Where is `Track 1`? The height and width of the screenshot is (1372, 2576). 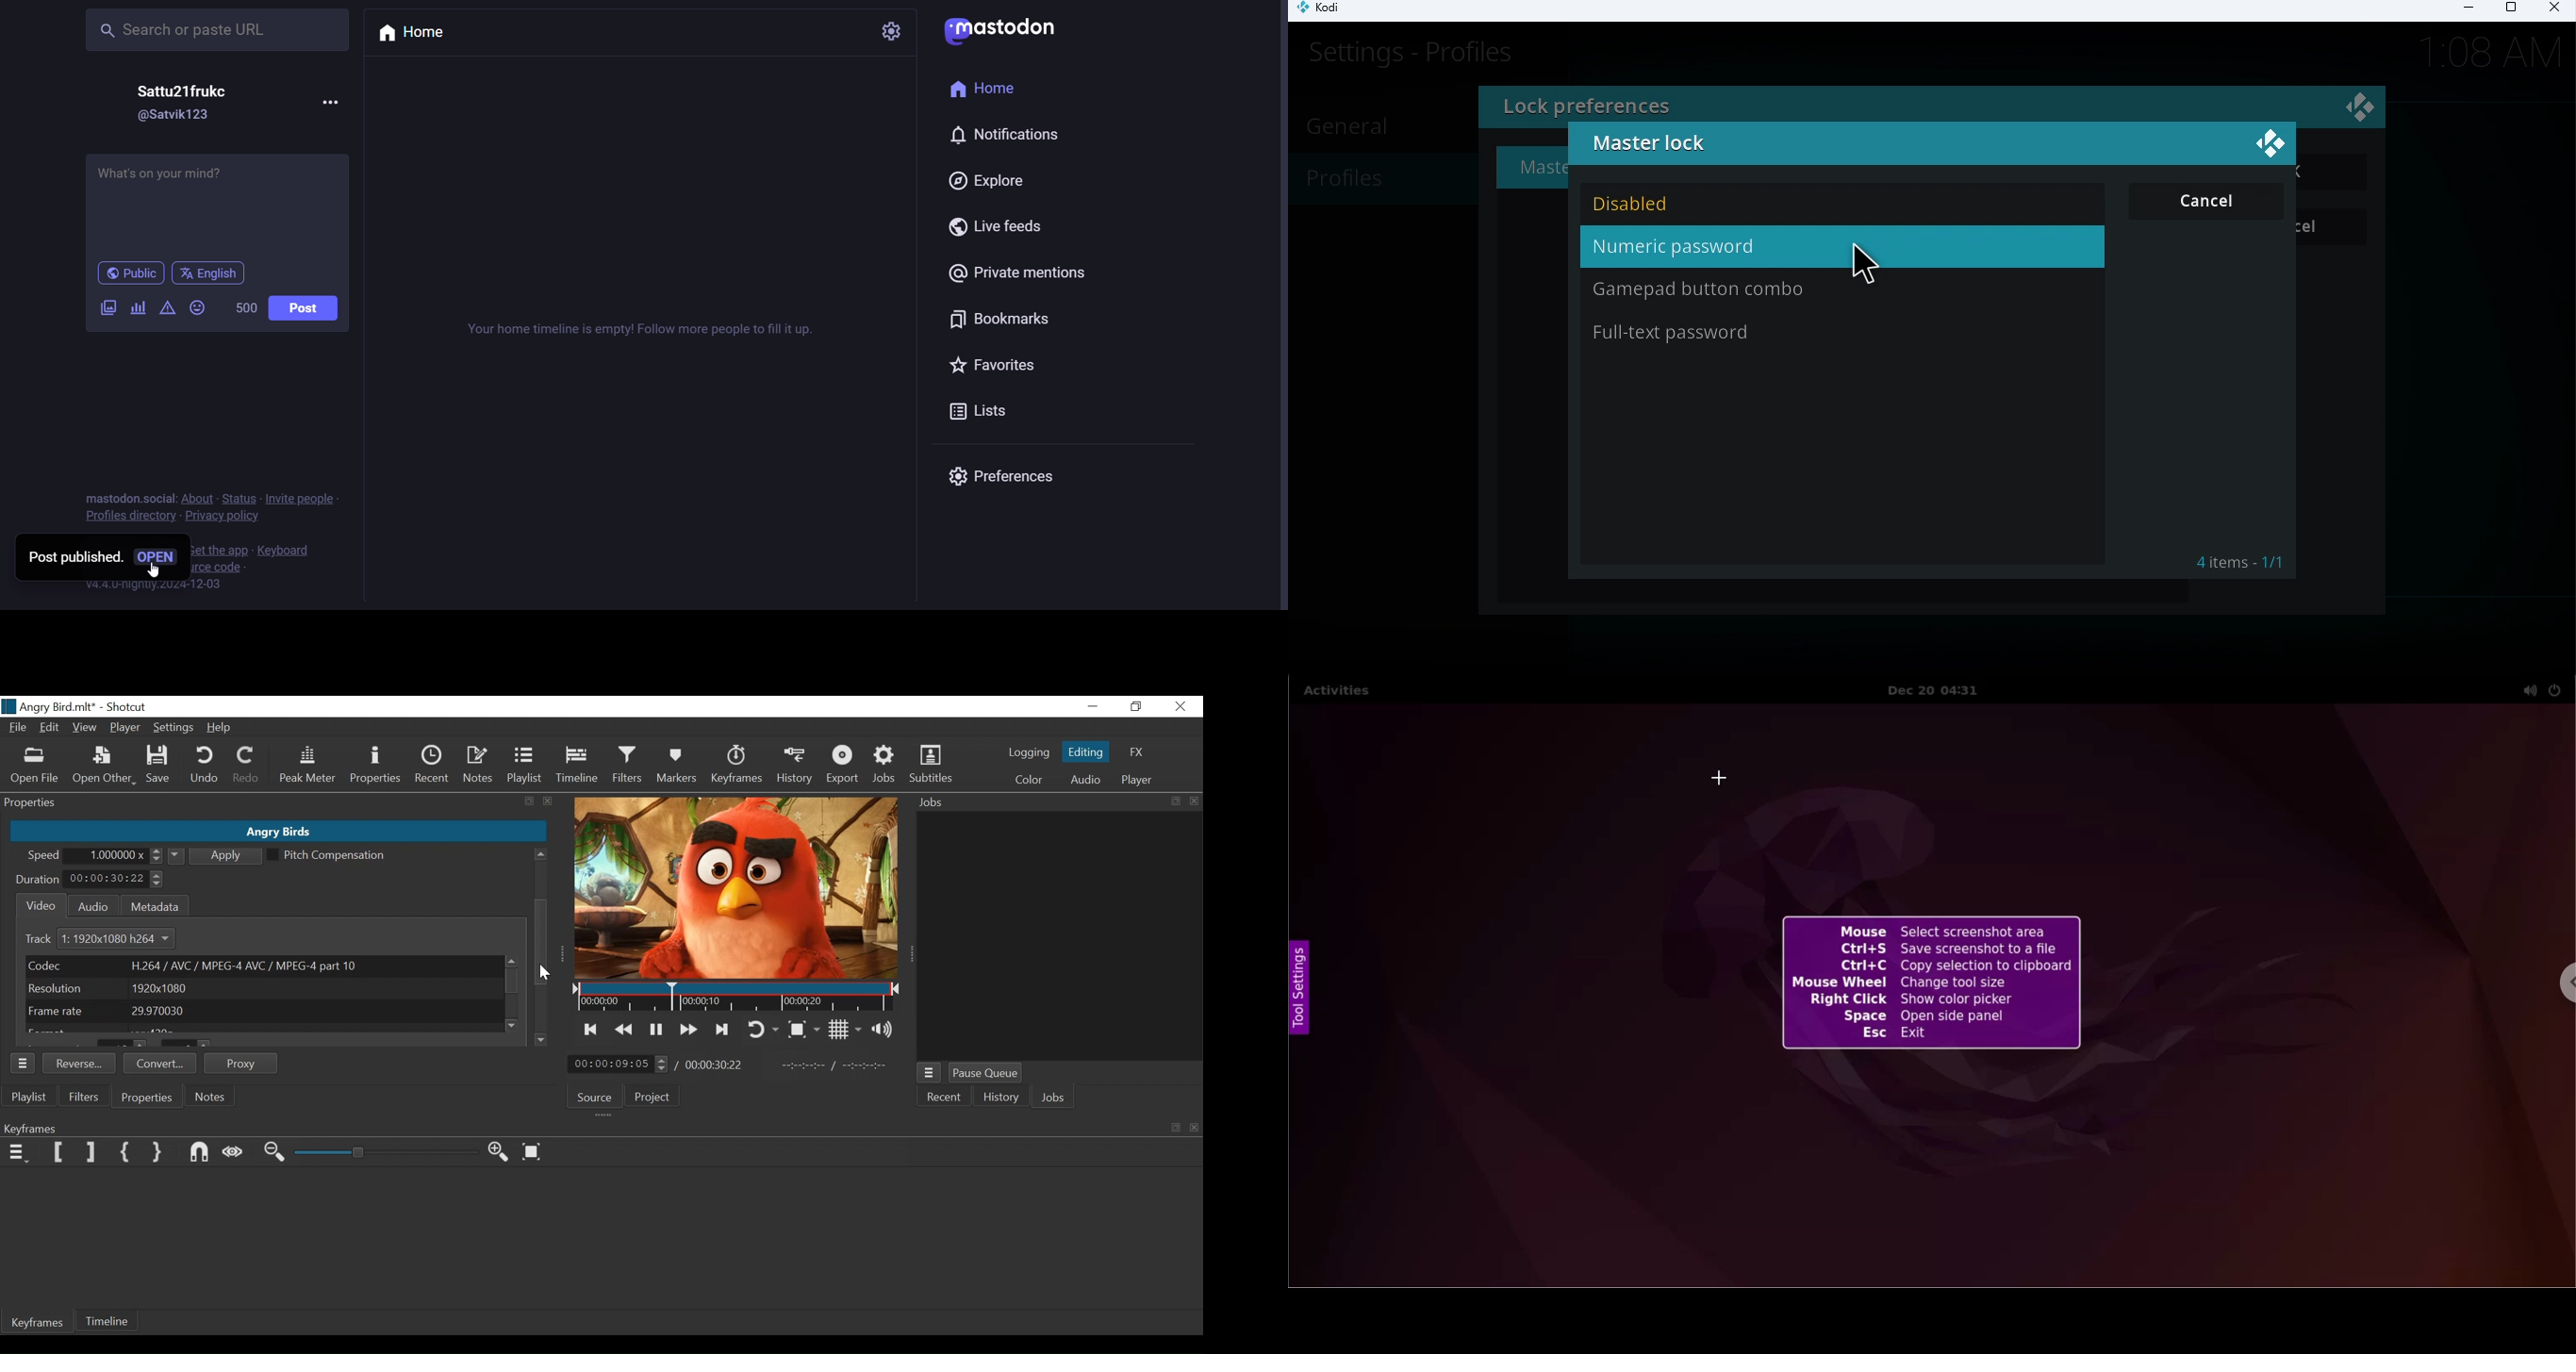
Track 1 is located at coordinates (46, 940).